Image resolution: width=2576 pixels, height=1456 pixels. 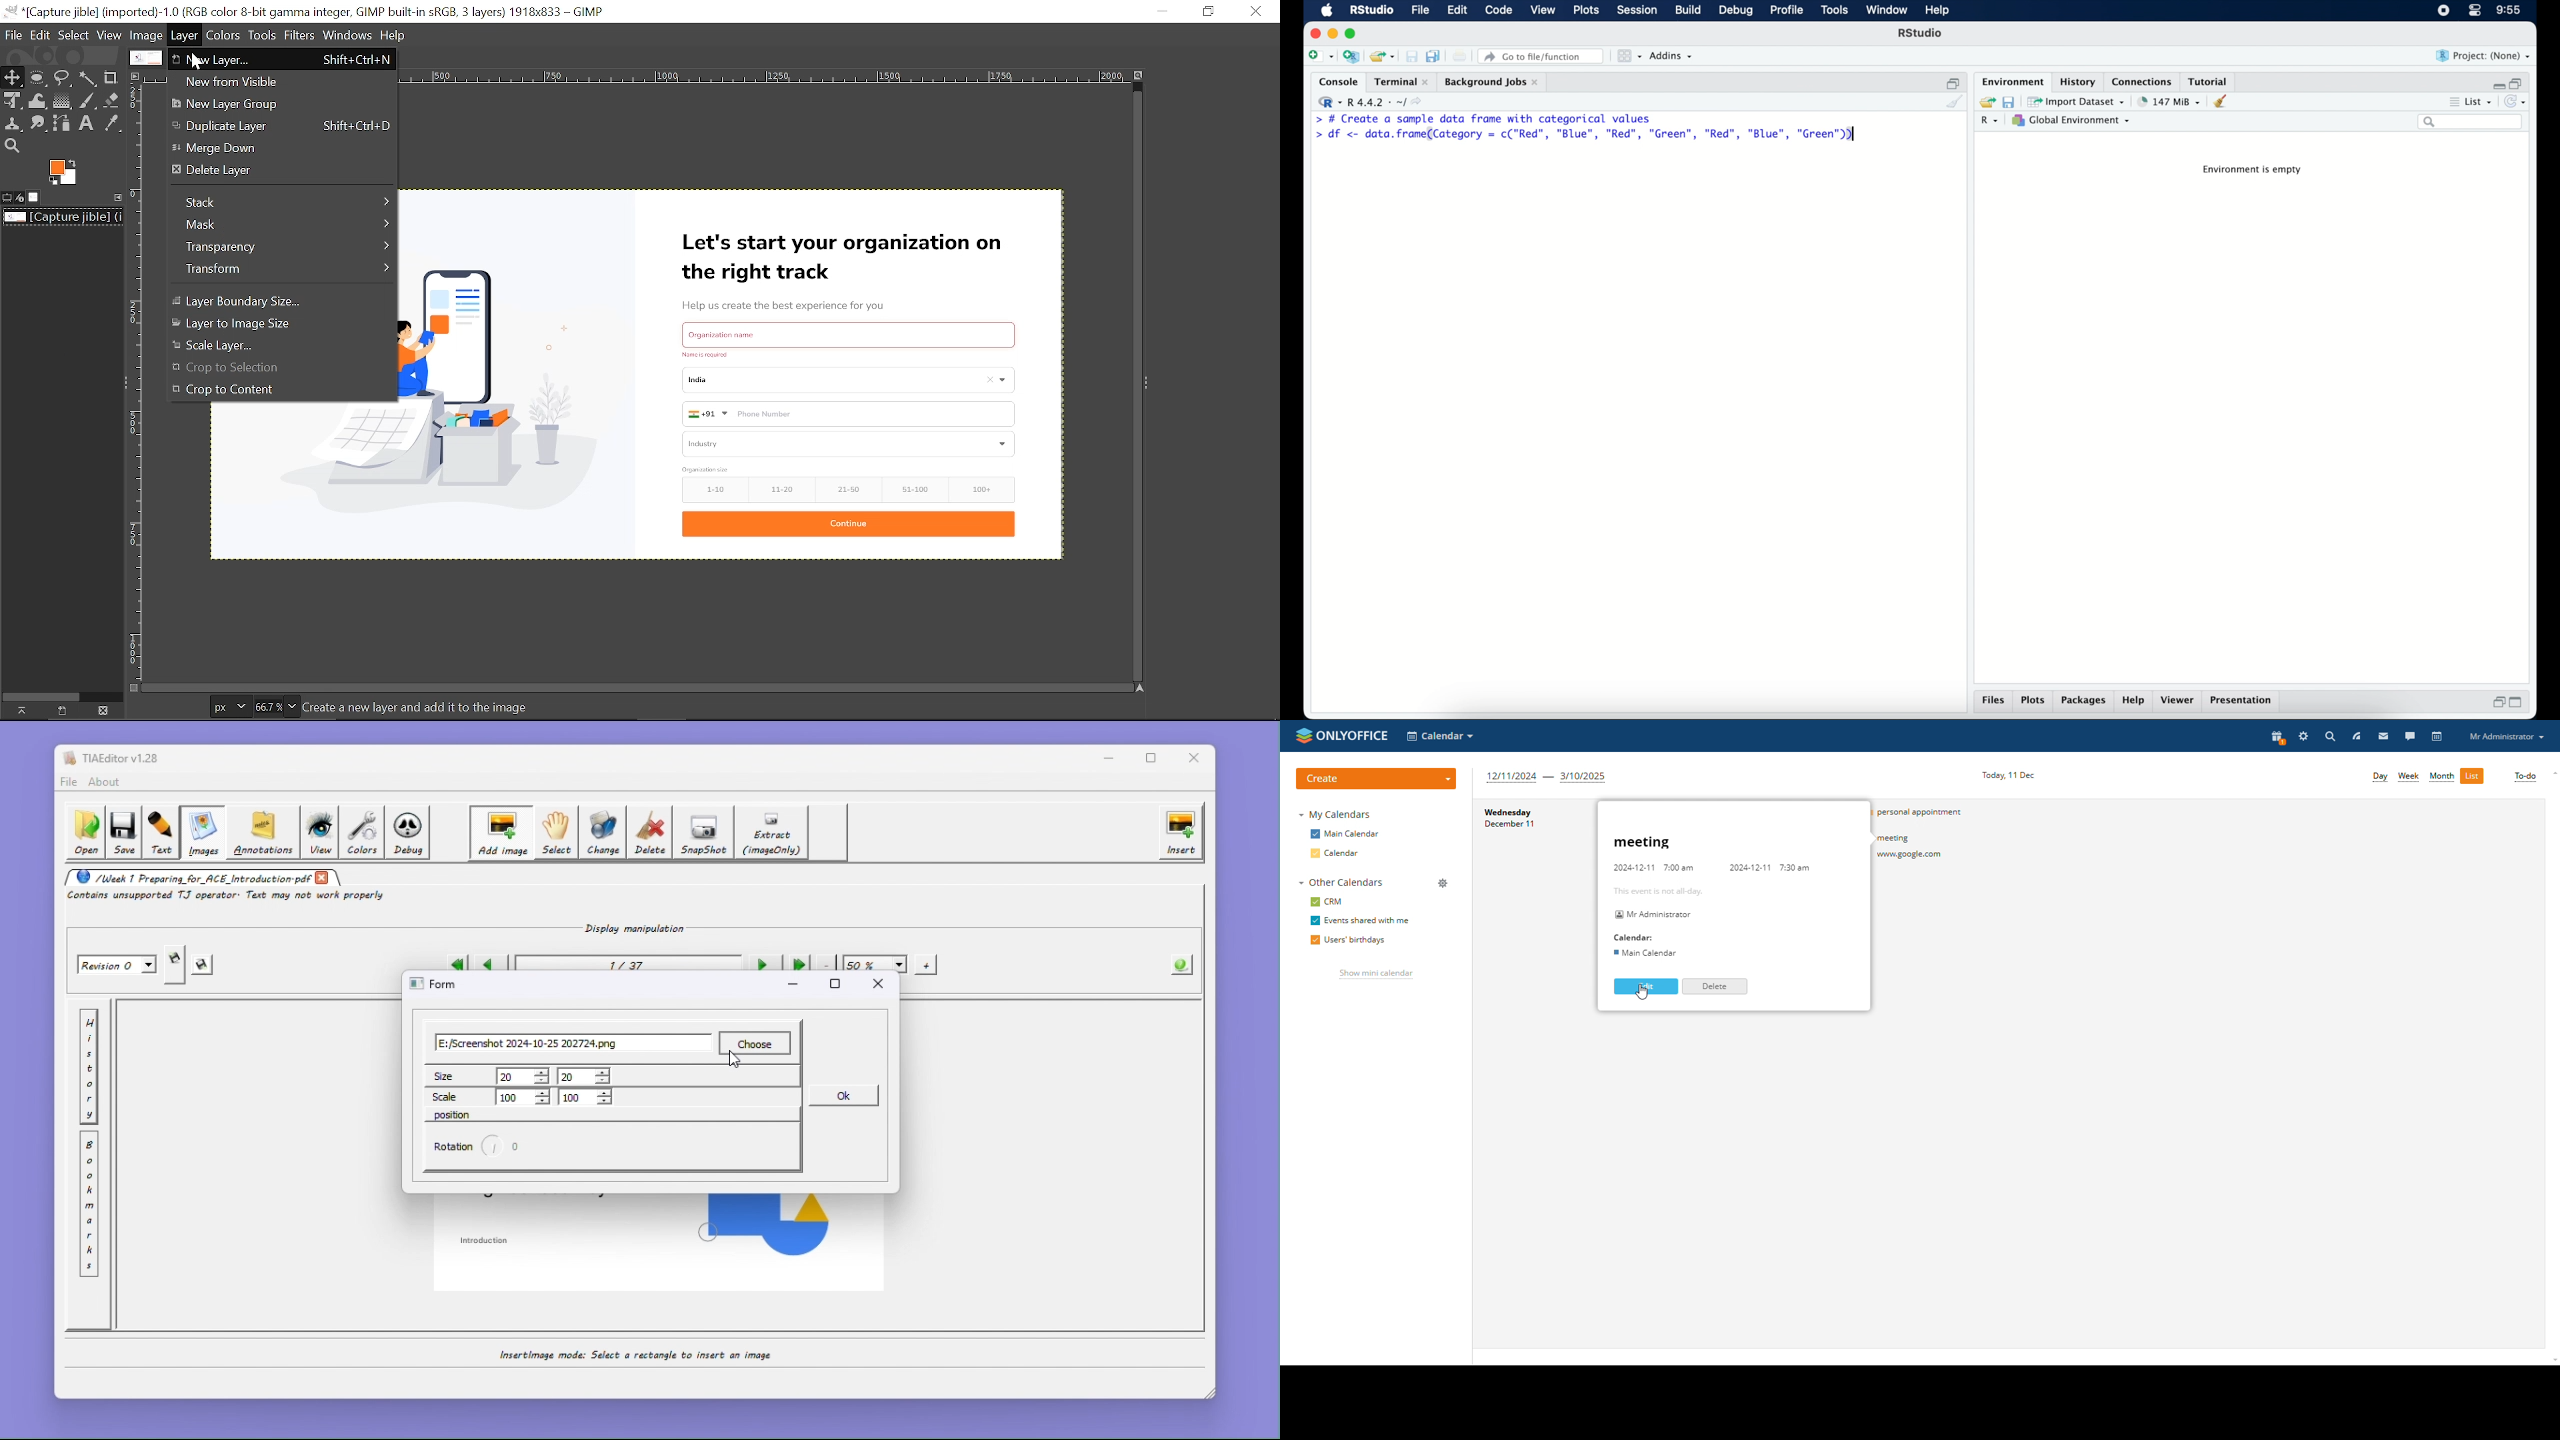 I want to click on print, so click(x=1460, y=56).